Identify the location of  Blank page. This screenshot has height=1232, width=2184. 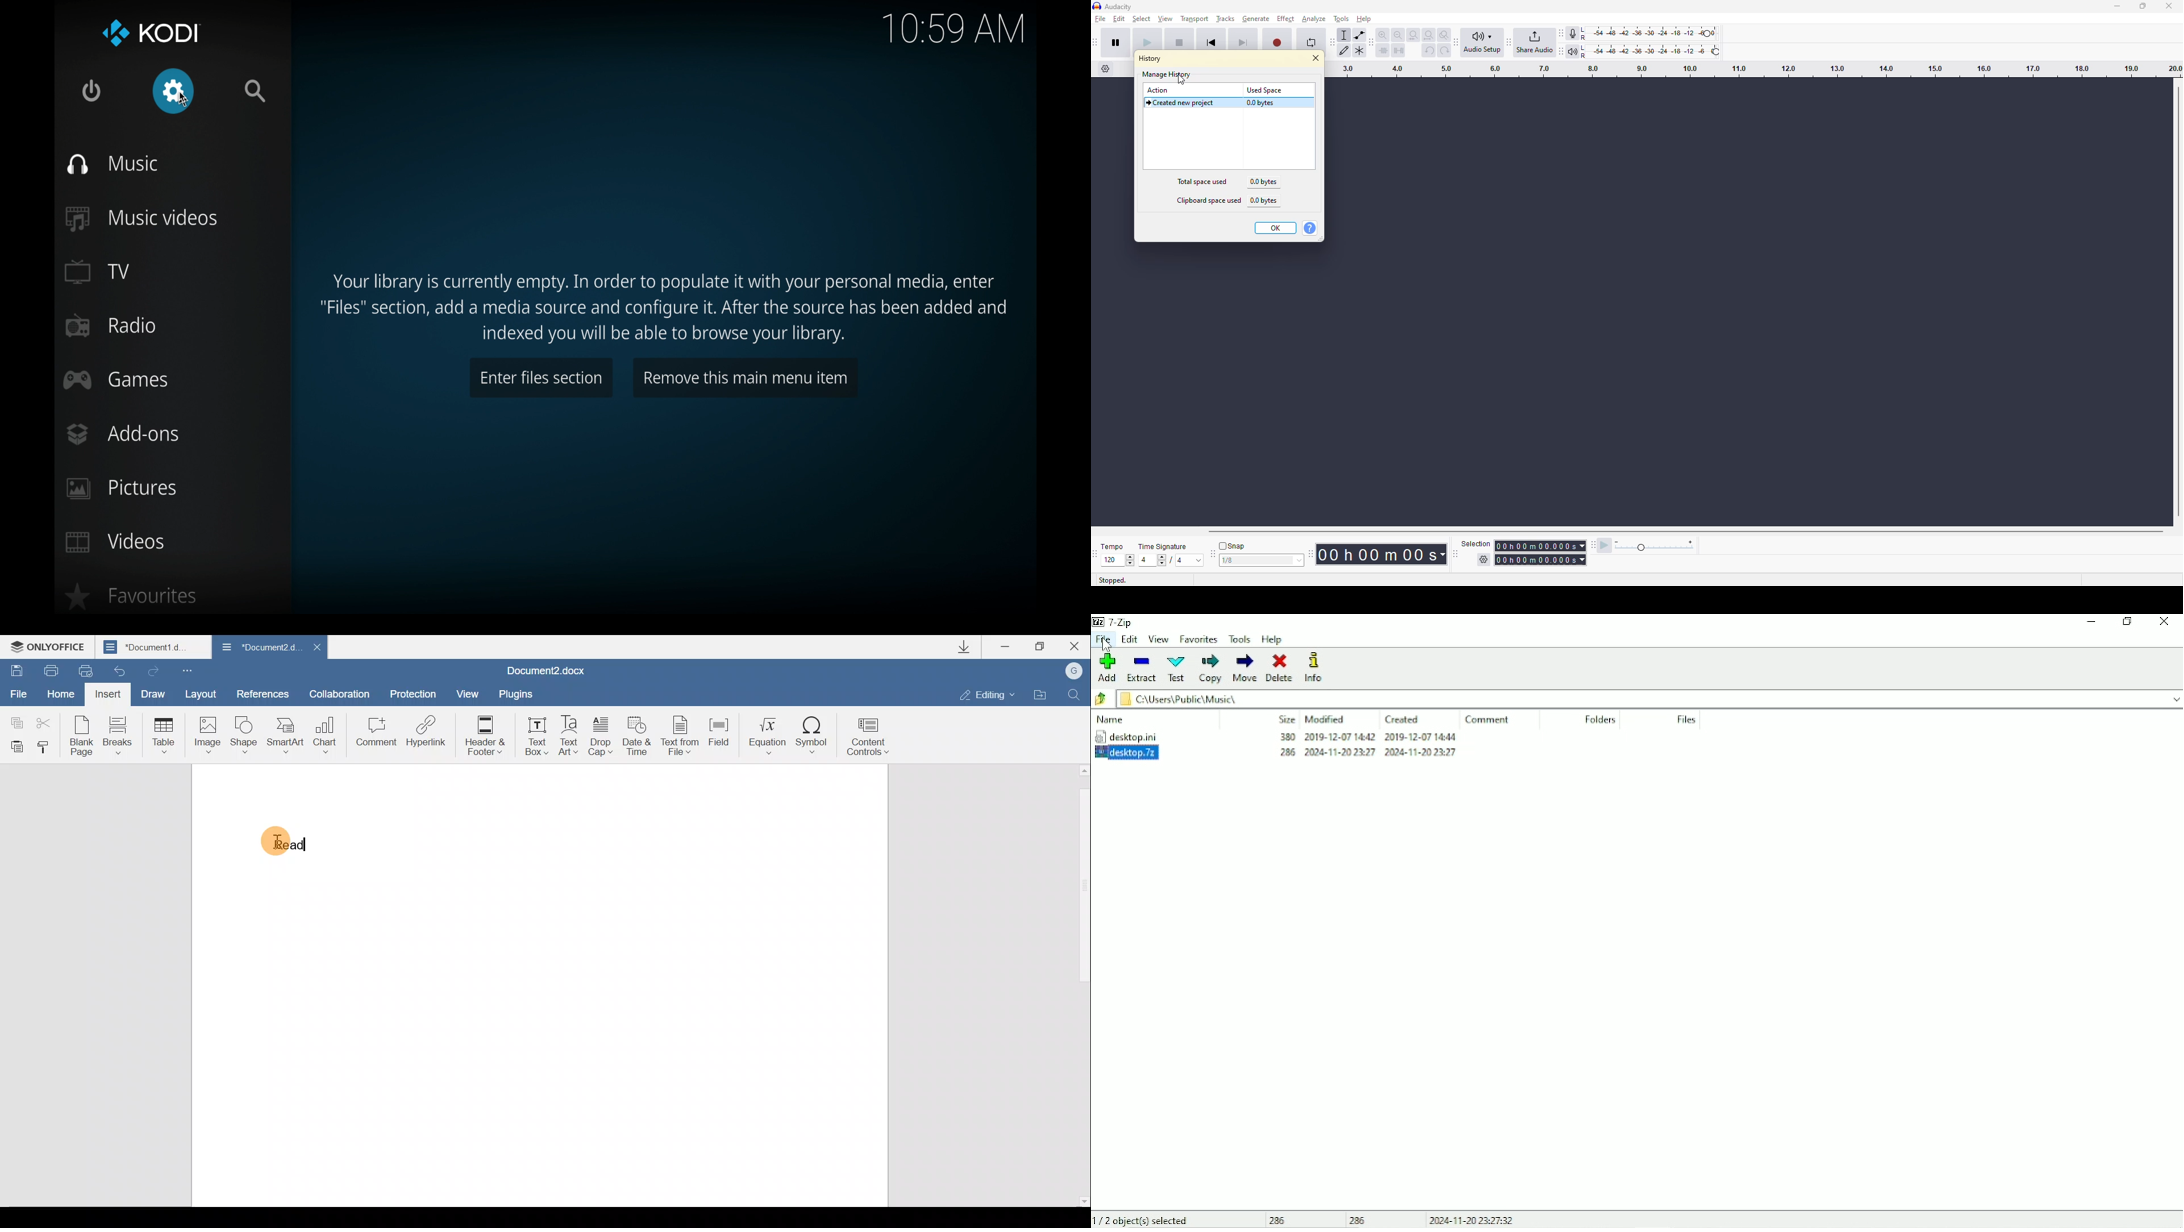
(82, 736).